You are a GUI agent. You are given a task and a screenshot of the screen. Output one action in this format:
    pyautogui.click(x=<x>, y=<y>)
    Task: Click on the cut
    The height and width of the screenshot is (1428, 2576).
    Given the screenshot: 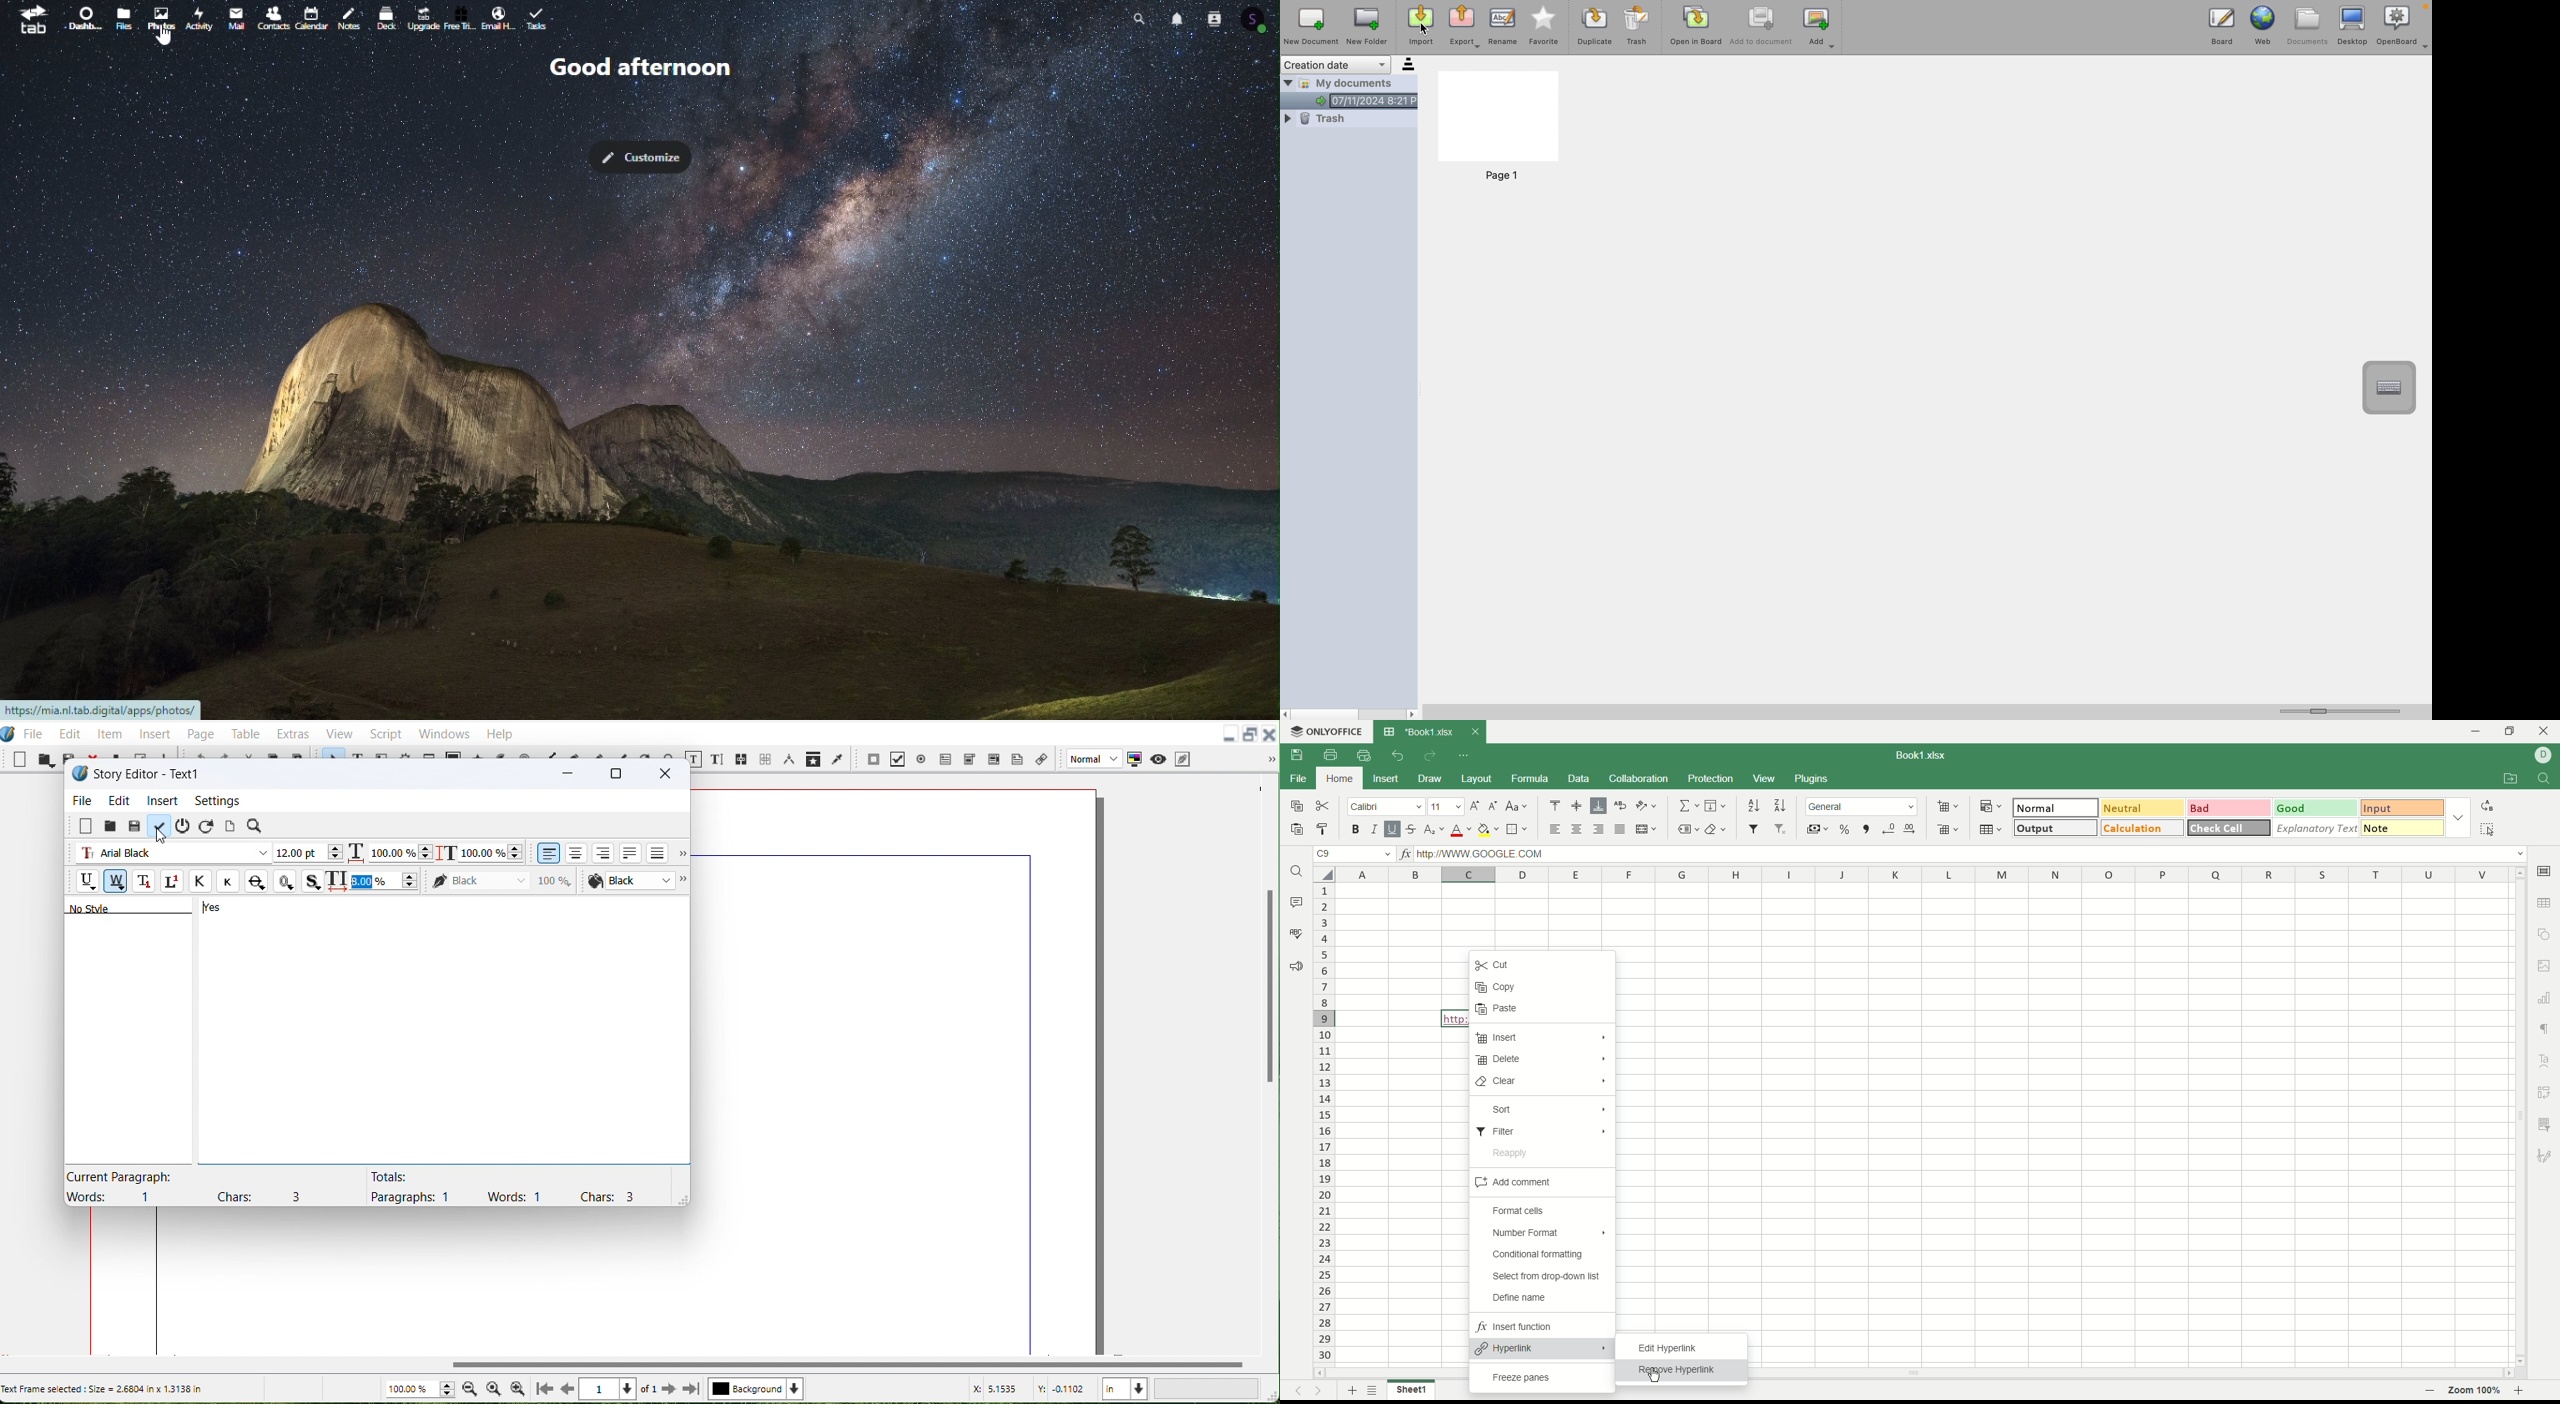 What is the action you would take?
    pyautogui.click(x=1325, y=807)
    